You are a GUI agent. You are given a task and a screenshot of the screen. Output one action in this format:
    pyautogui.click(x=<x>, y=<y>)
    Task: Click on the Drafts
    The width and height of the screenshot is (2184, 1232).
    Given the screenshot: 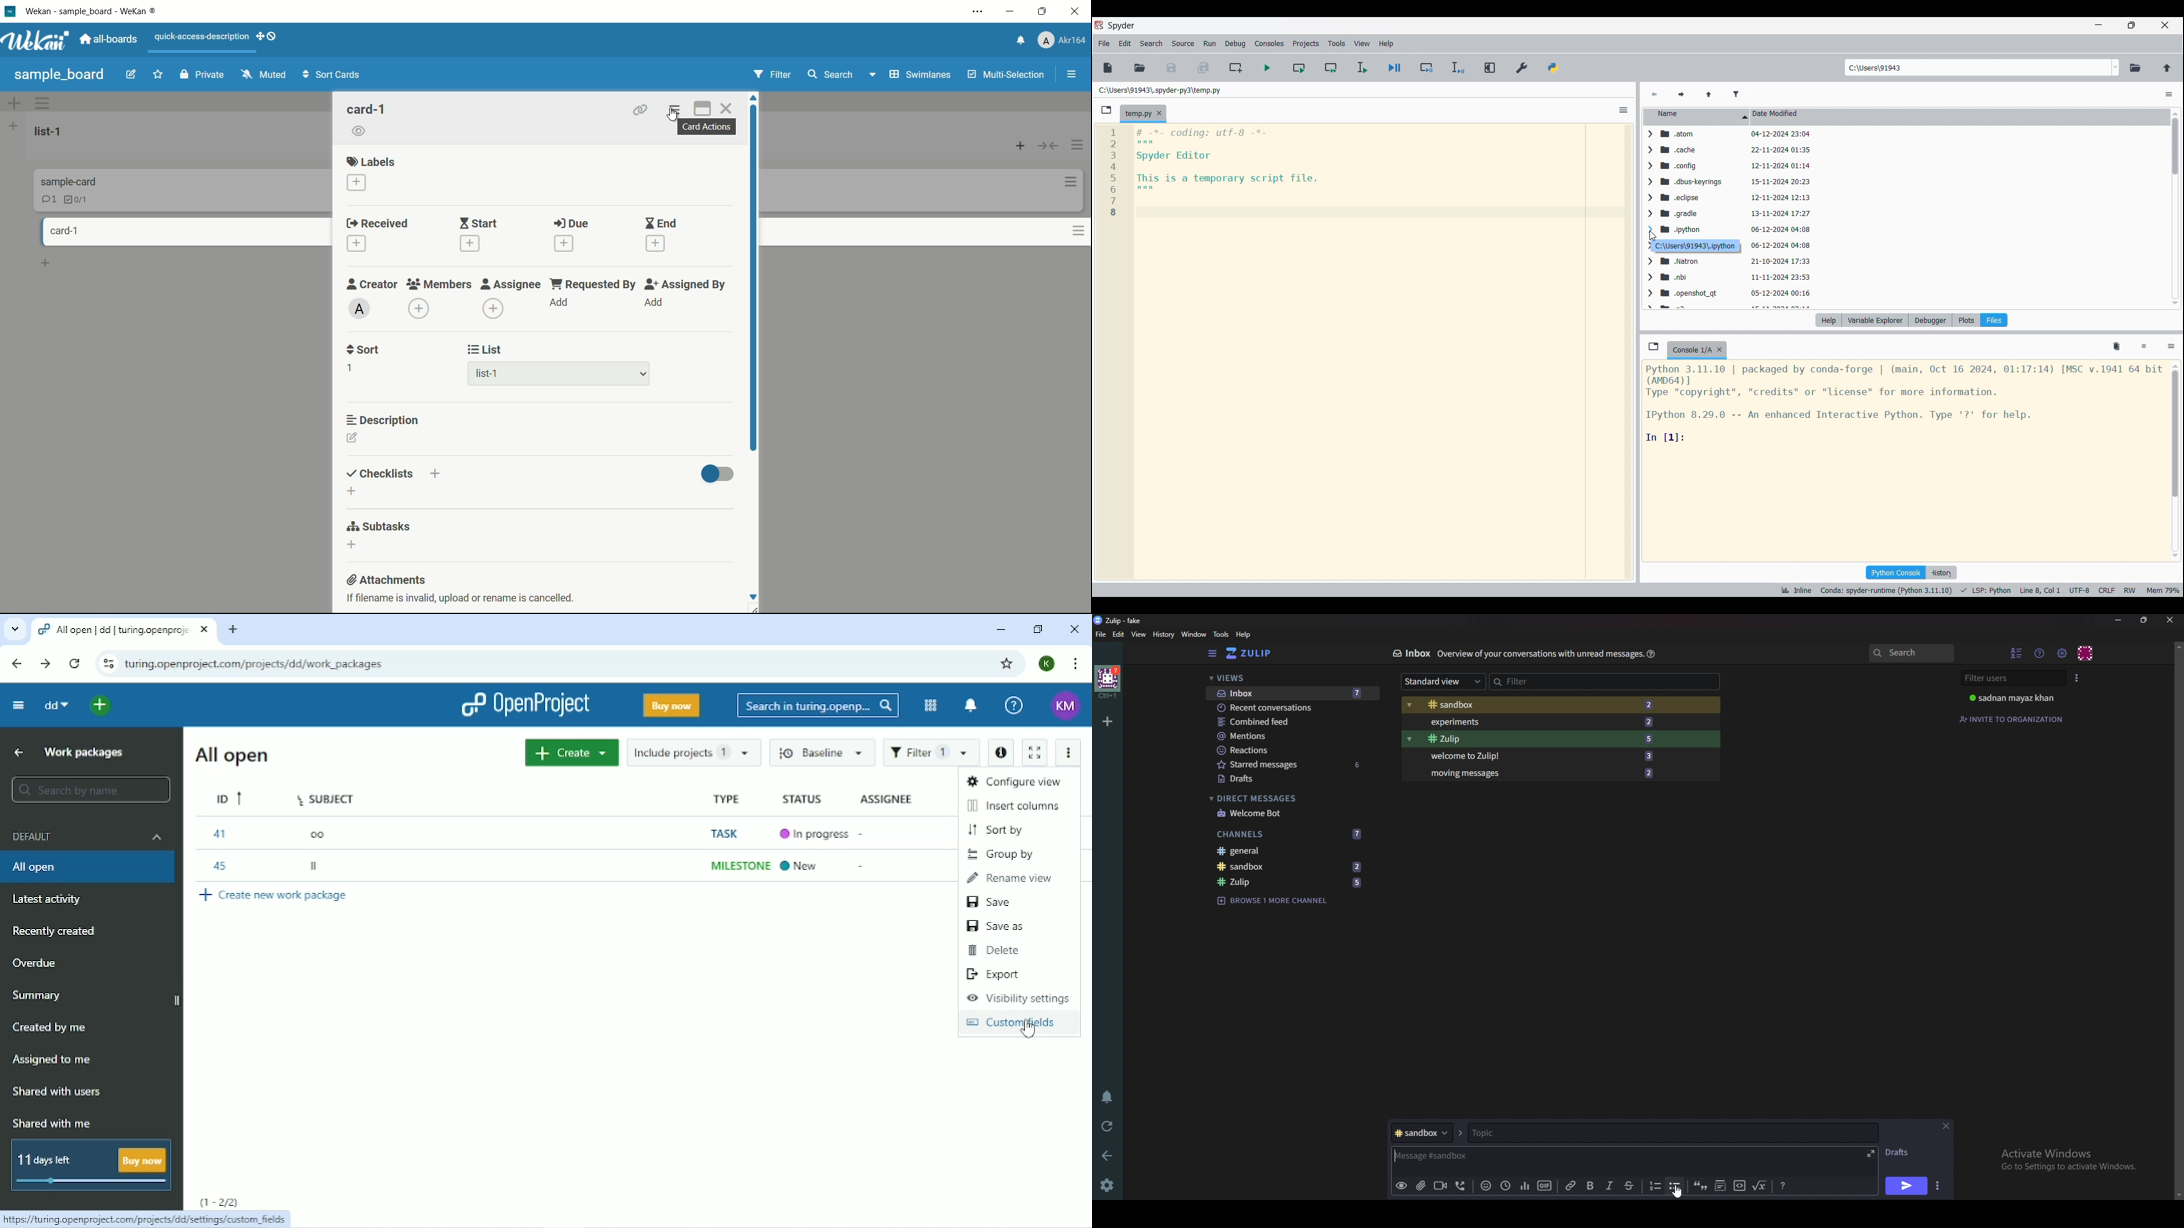 What is the action you would take?
    pyautogui.click(x=1291, y=780)
    